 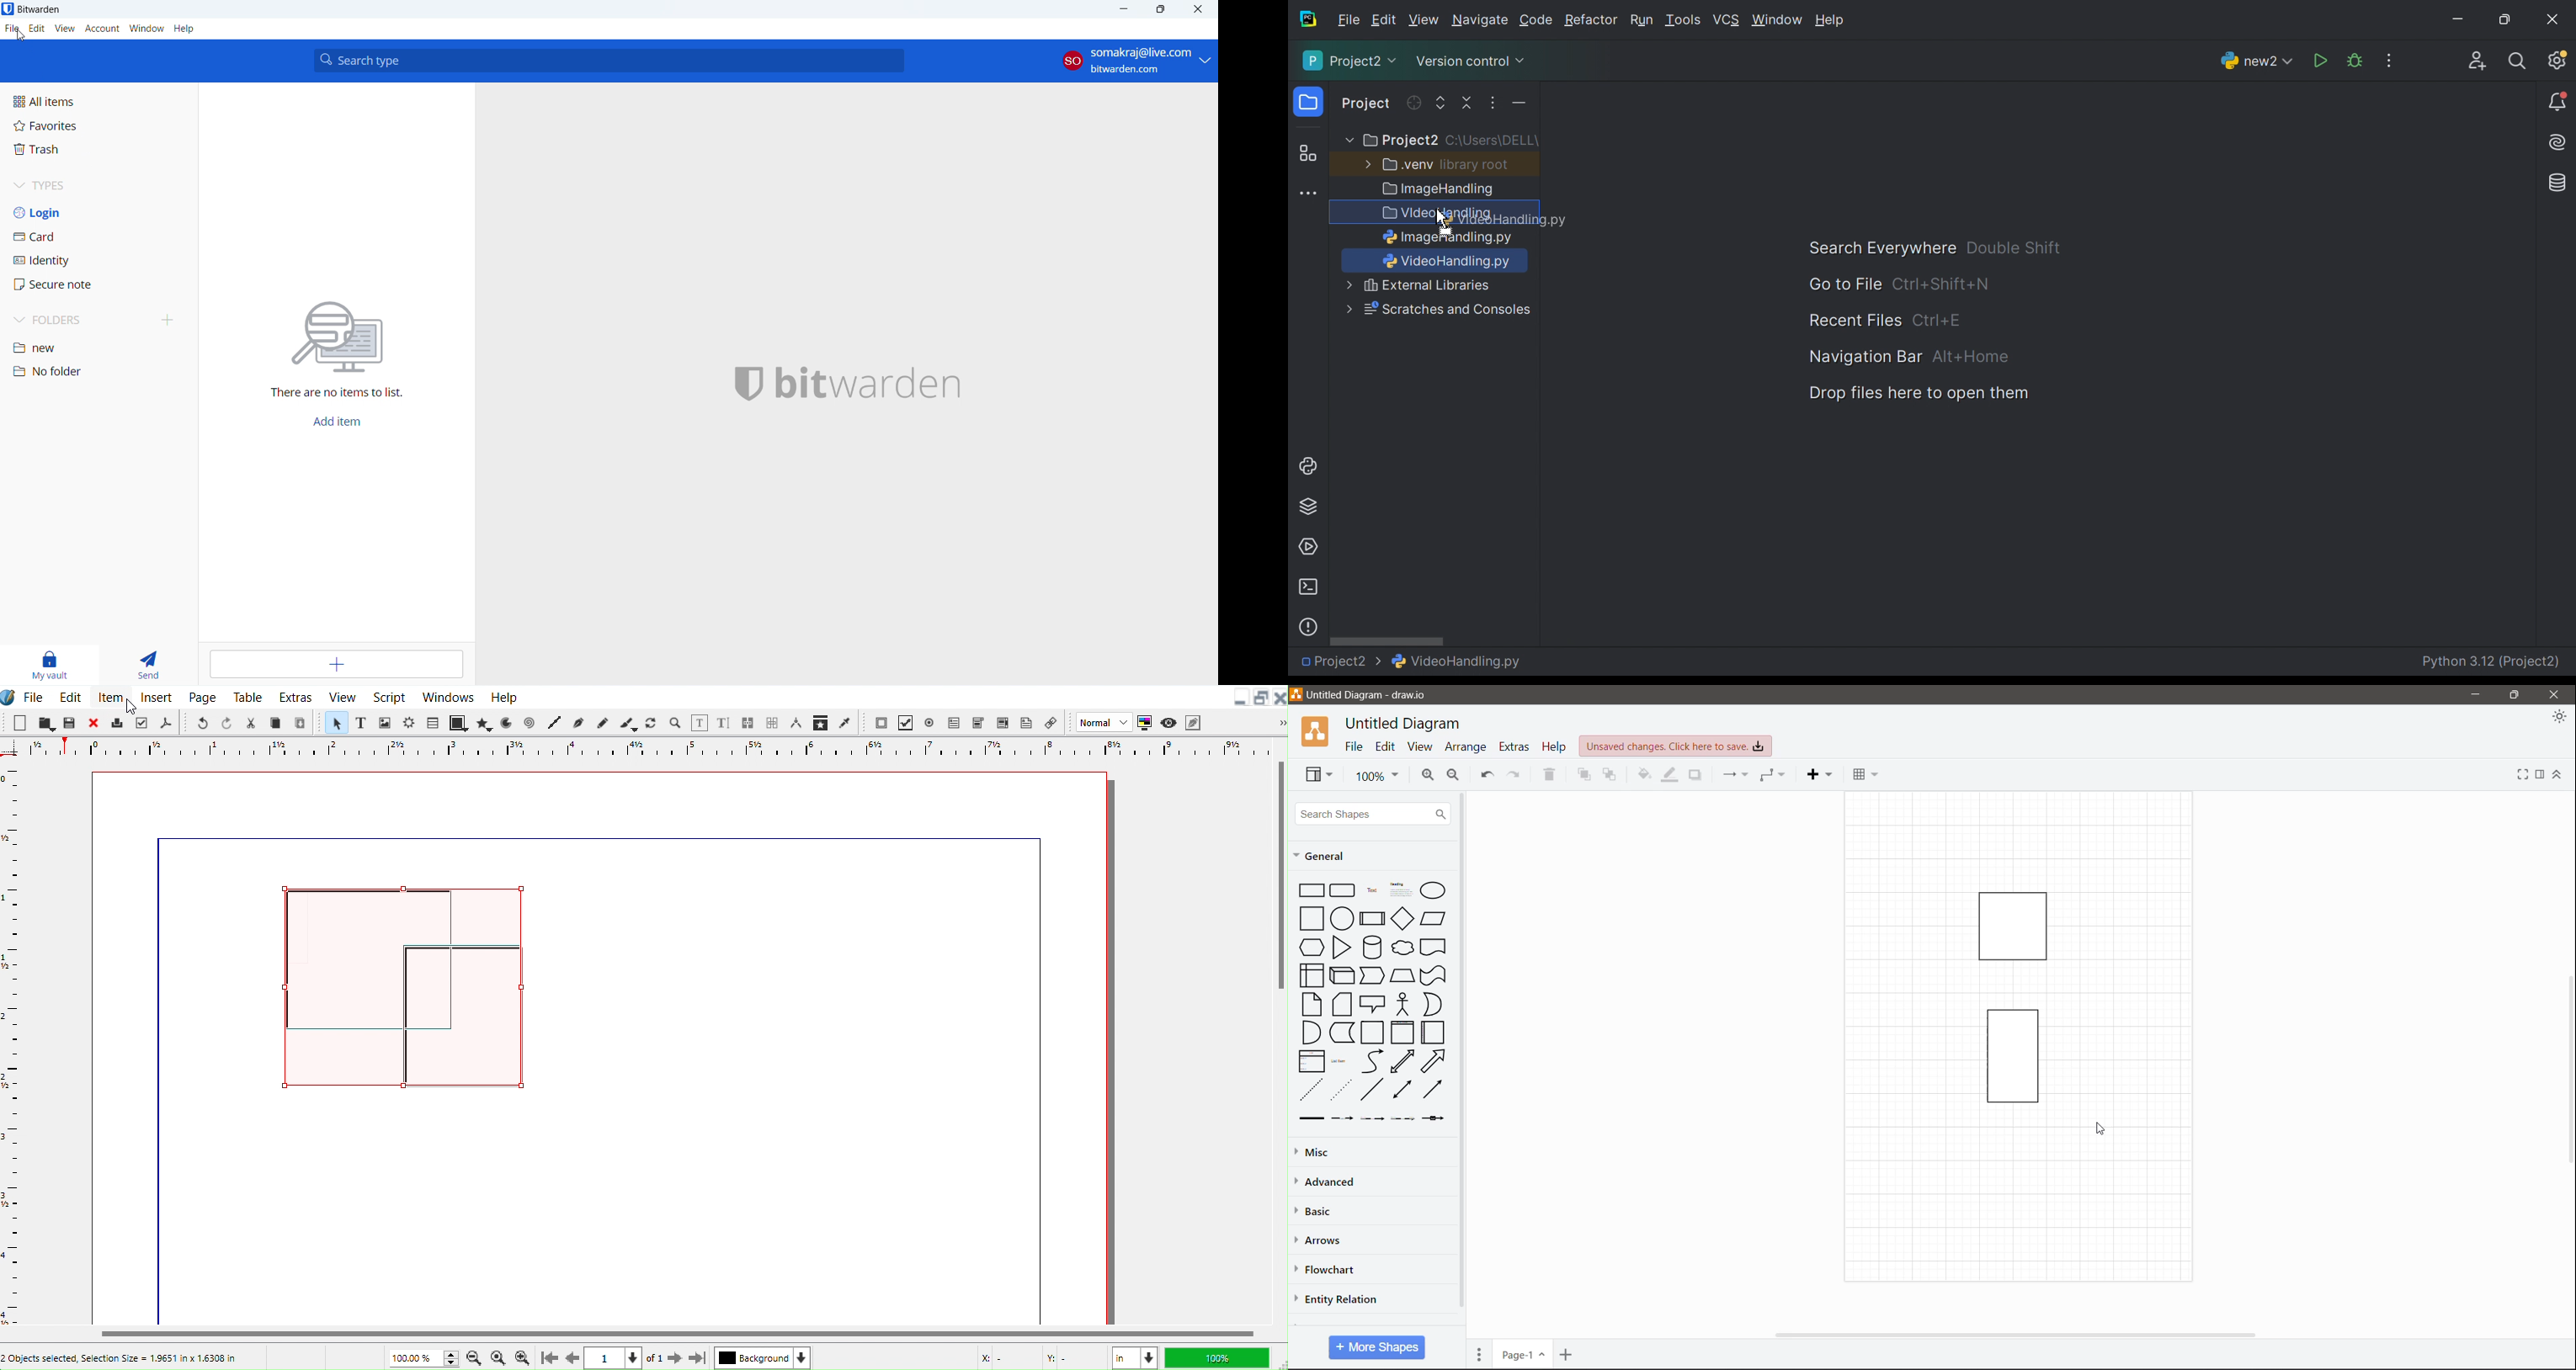 What do you see at coordinates (2518, 62) in the screenshot?
I see `Search everywhere` at bounding box center [2518, 62].